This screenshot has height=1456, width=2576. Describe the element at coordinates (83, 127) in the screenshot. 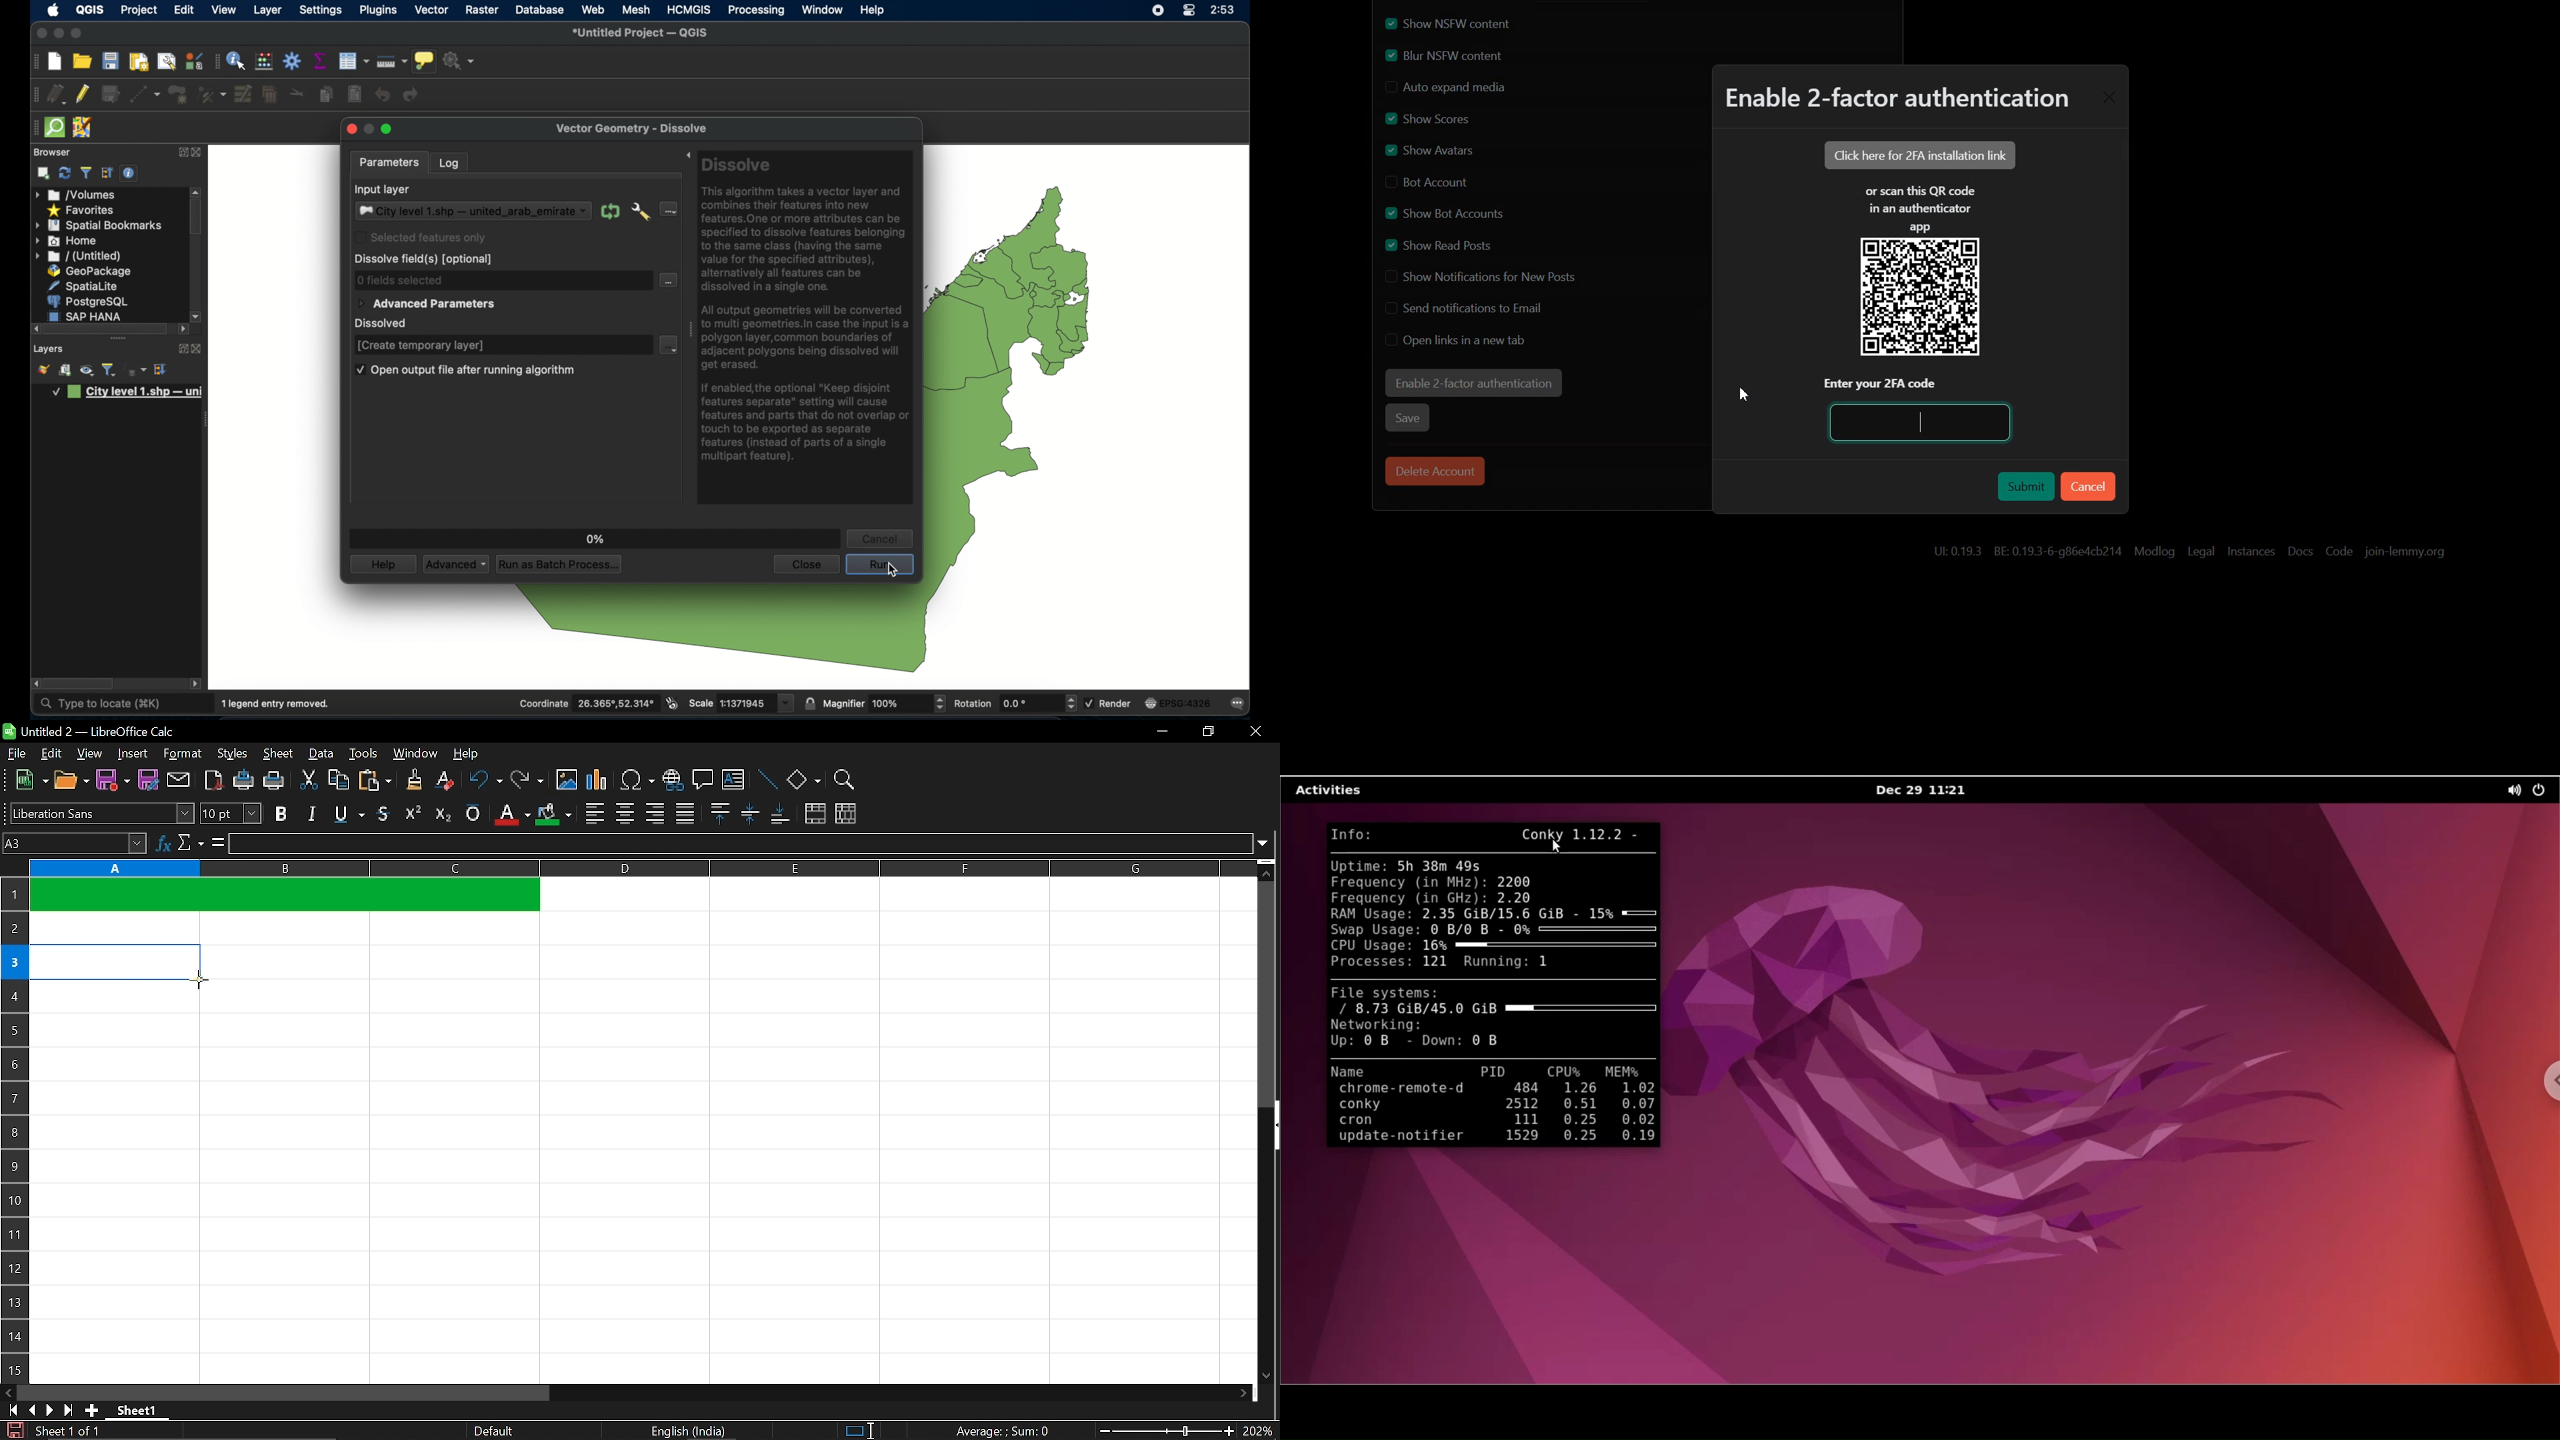

I see `jsom remote` at that location.